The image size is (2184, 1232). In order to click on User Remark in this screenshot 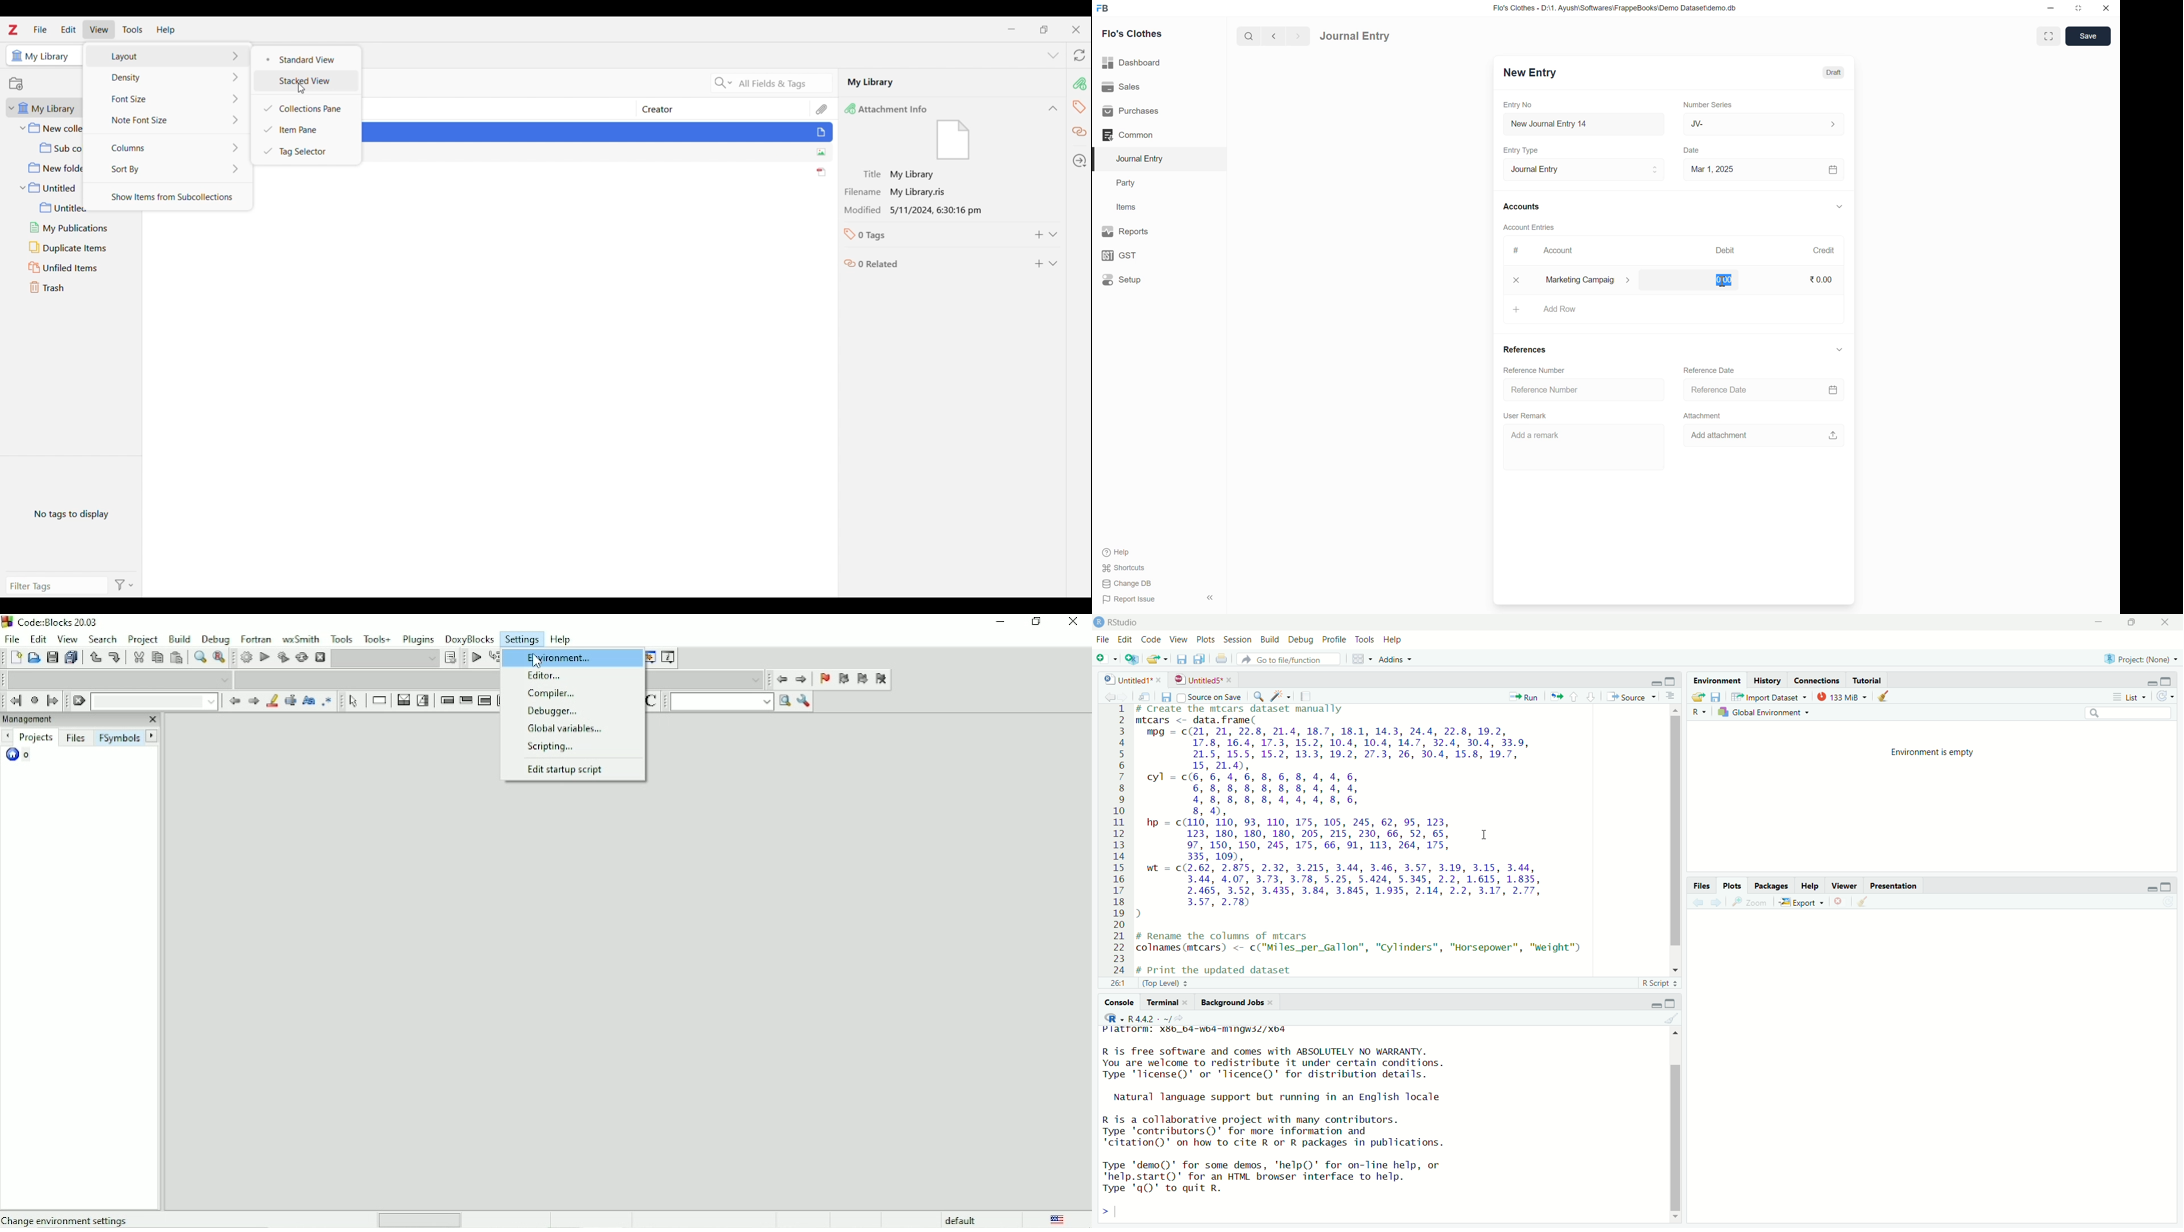, I will do `click(1528, 415)`.